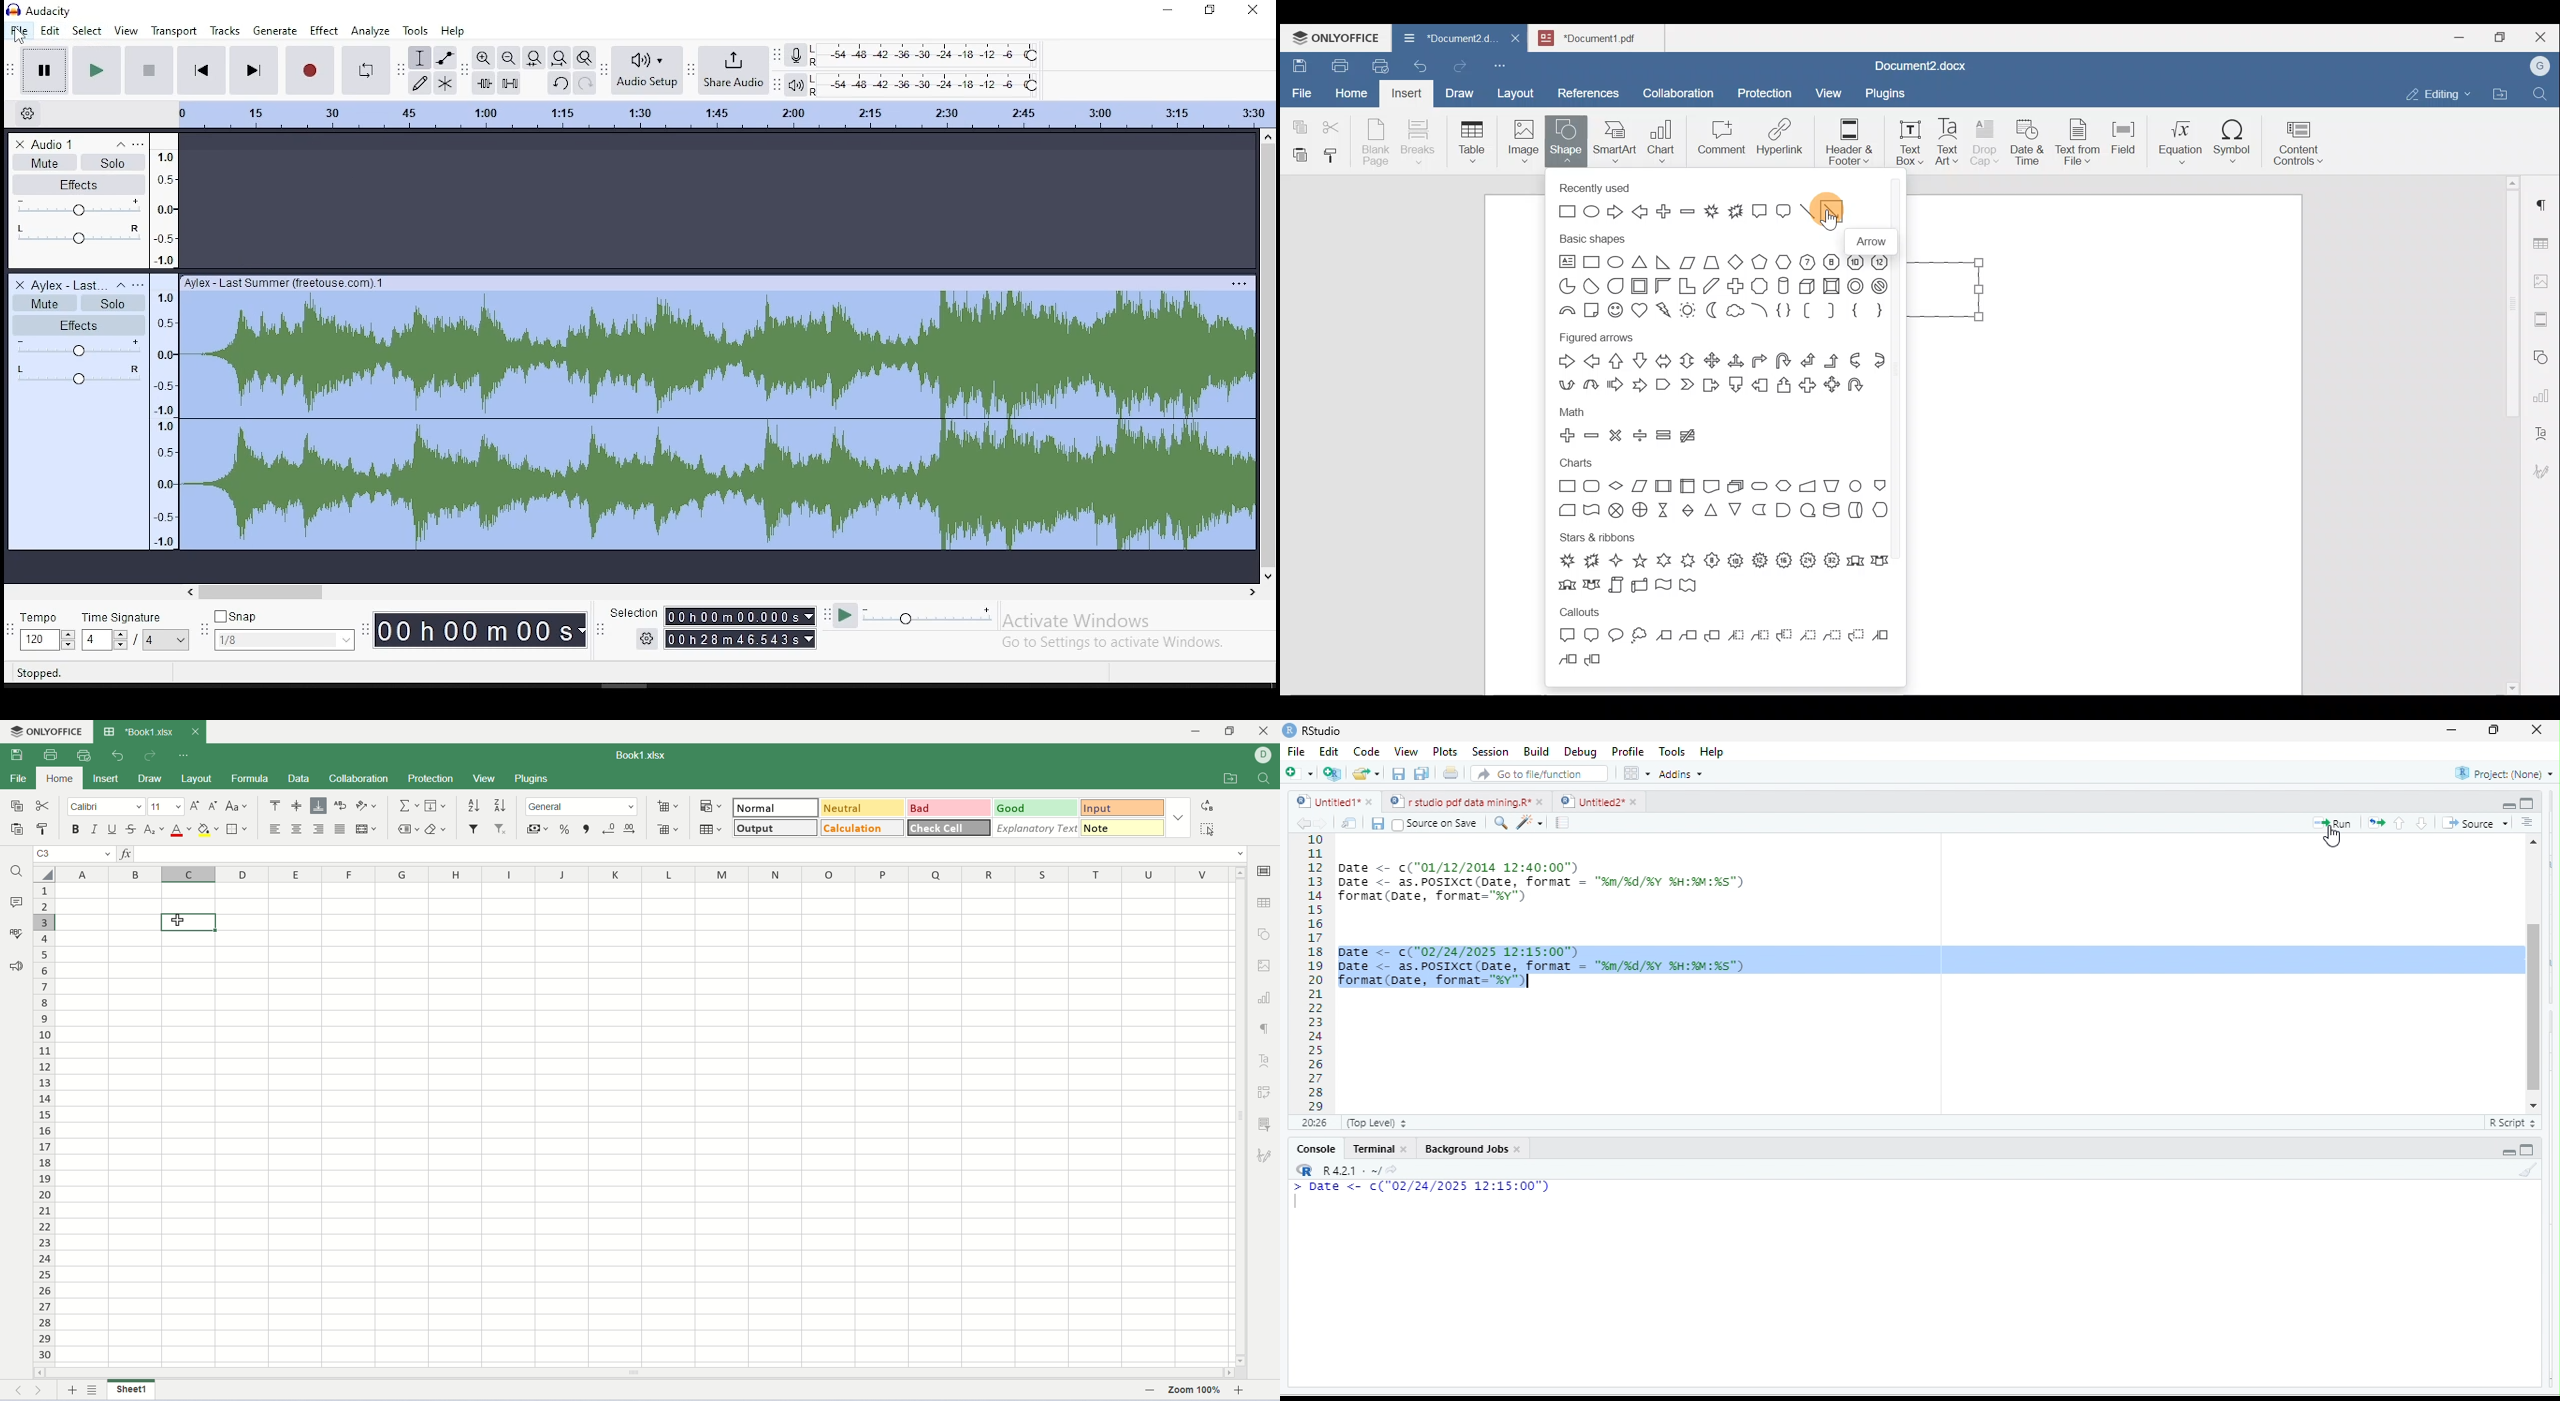  I want to click on close, so click(1408, 1152).